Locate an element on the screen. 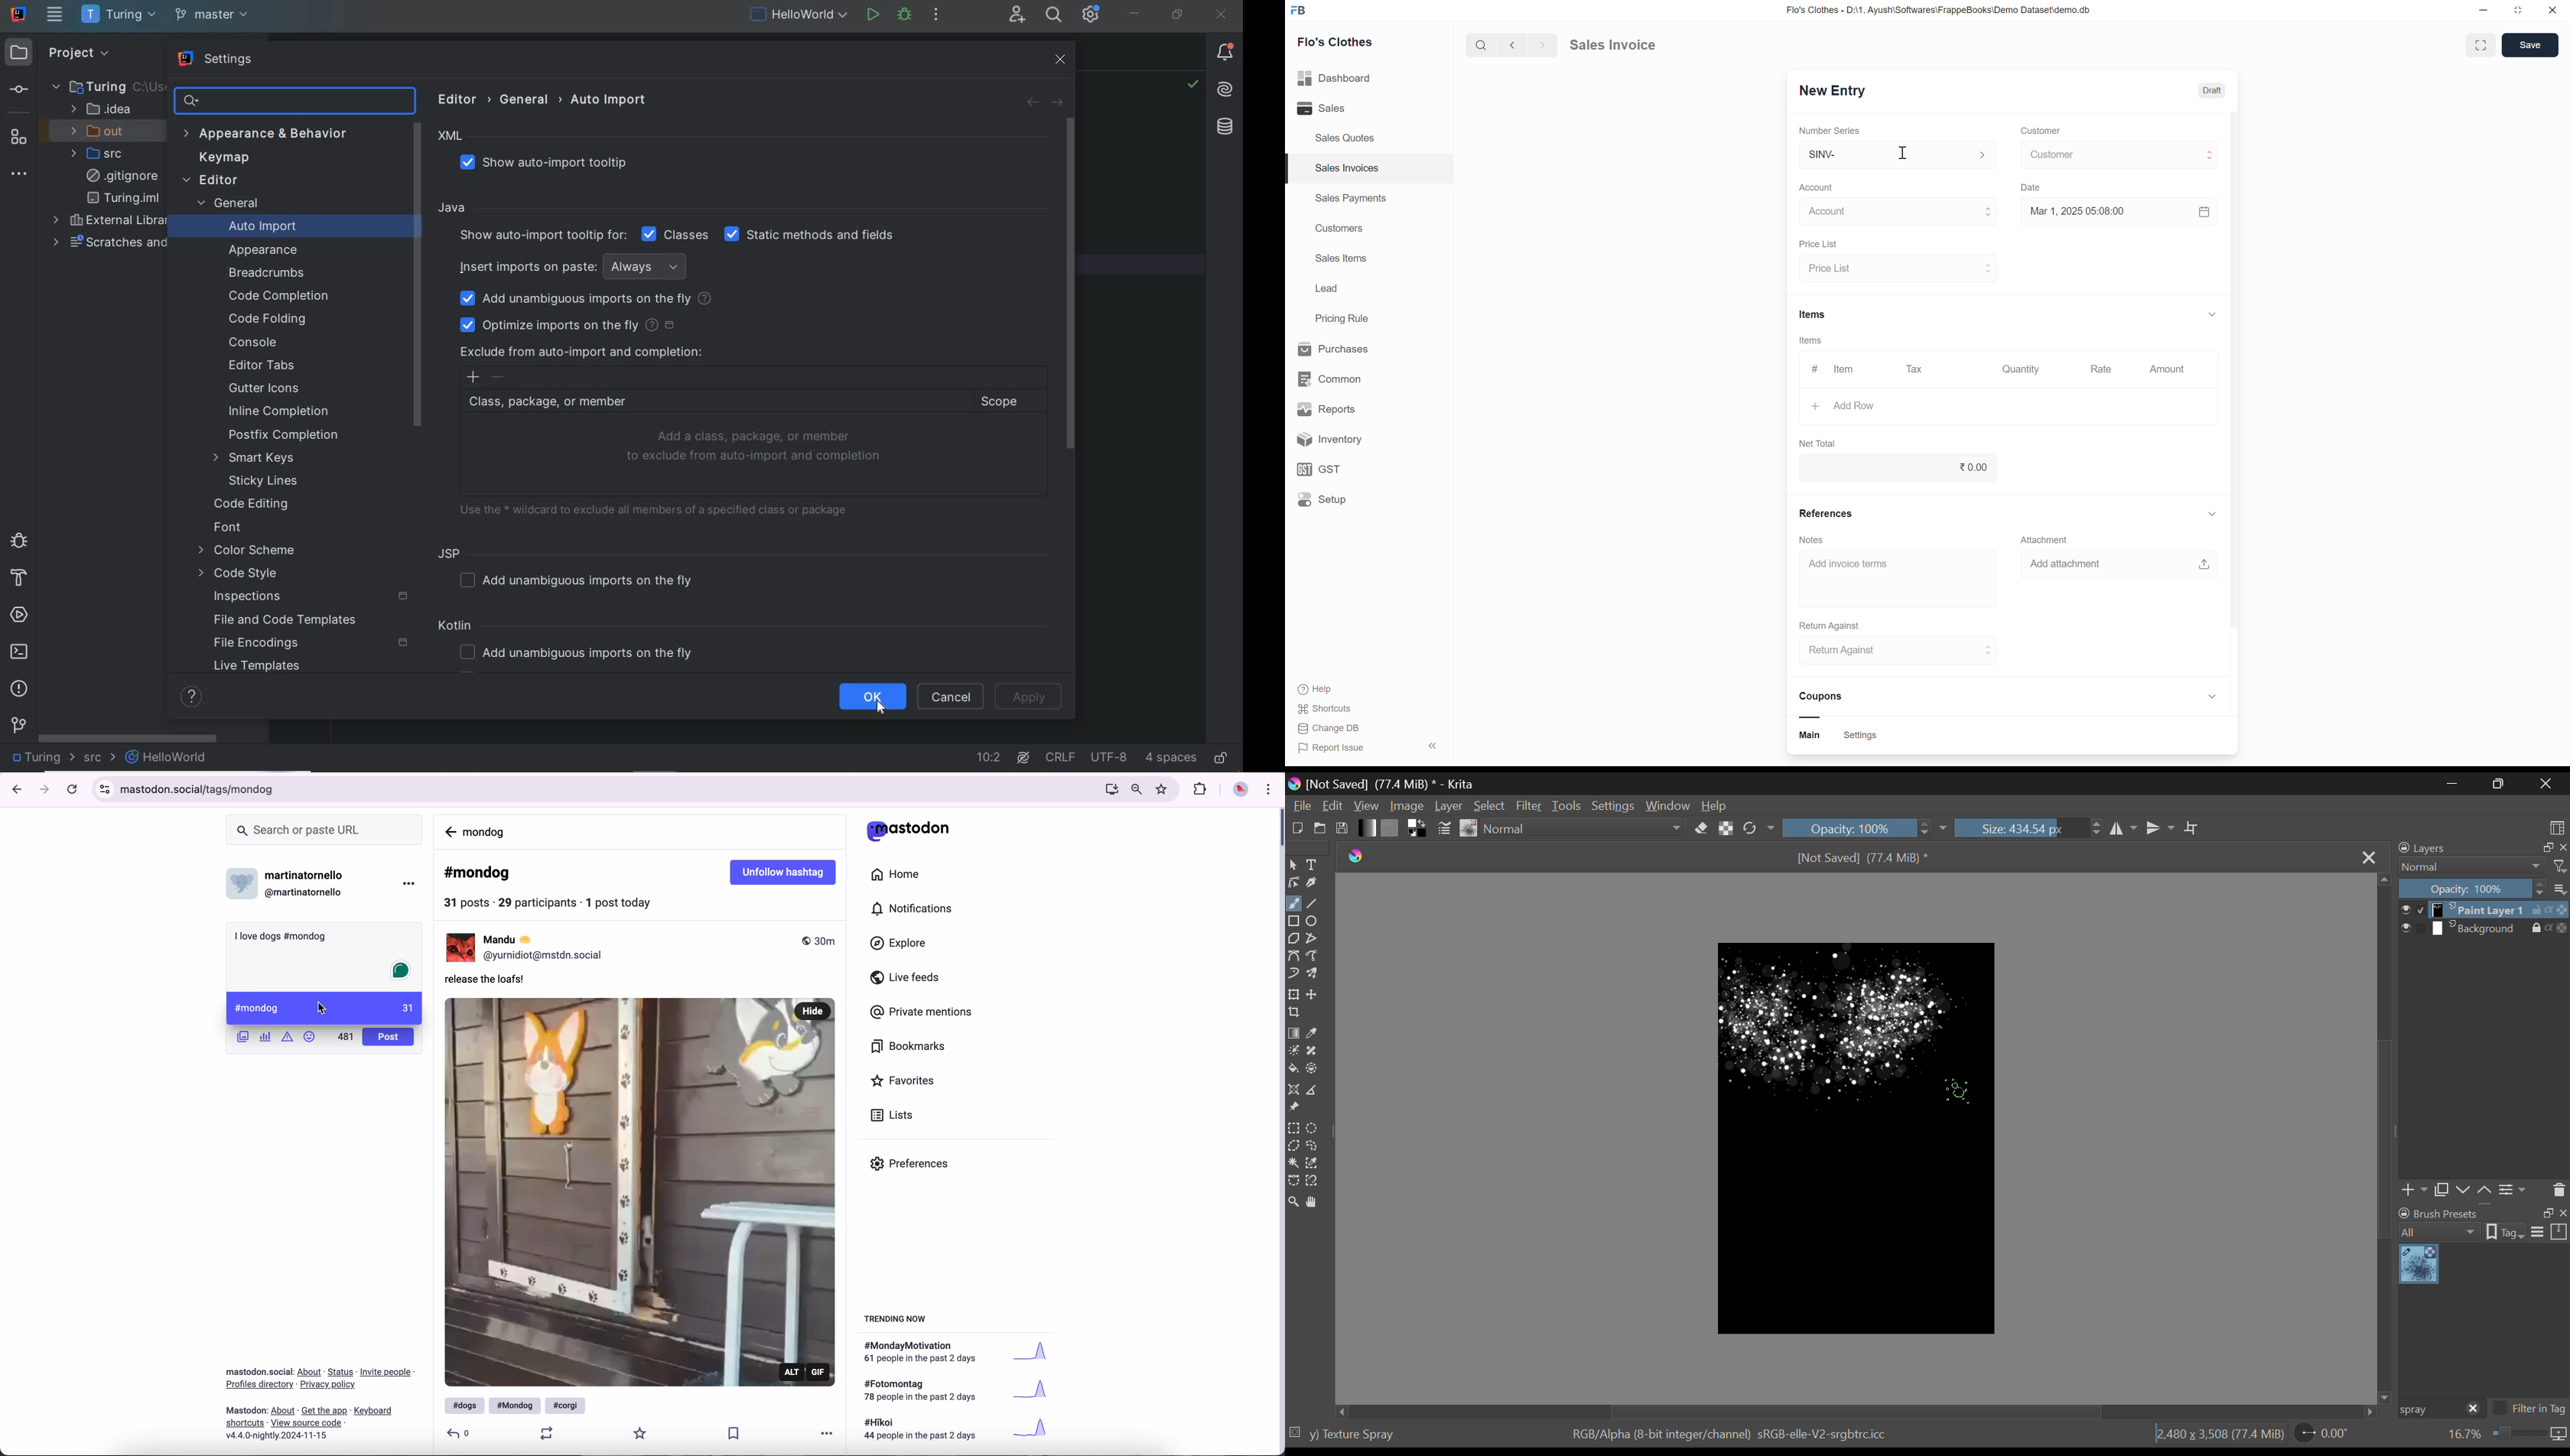 The width and height of the screenshot is (2576, 1456). close  is located at coordinates (2553, 12).